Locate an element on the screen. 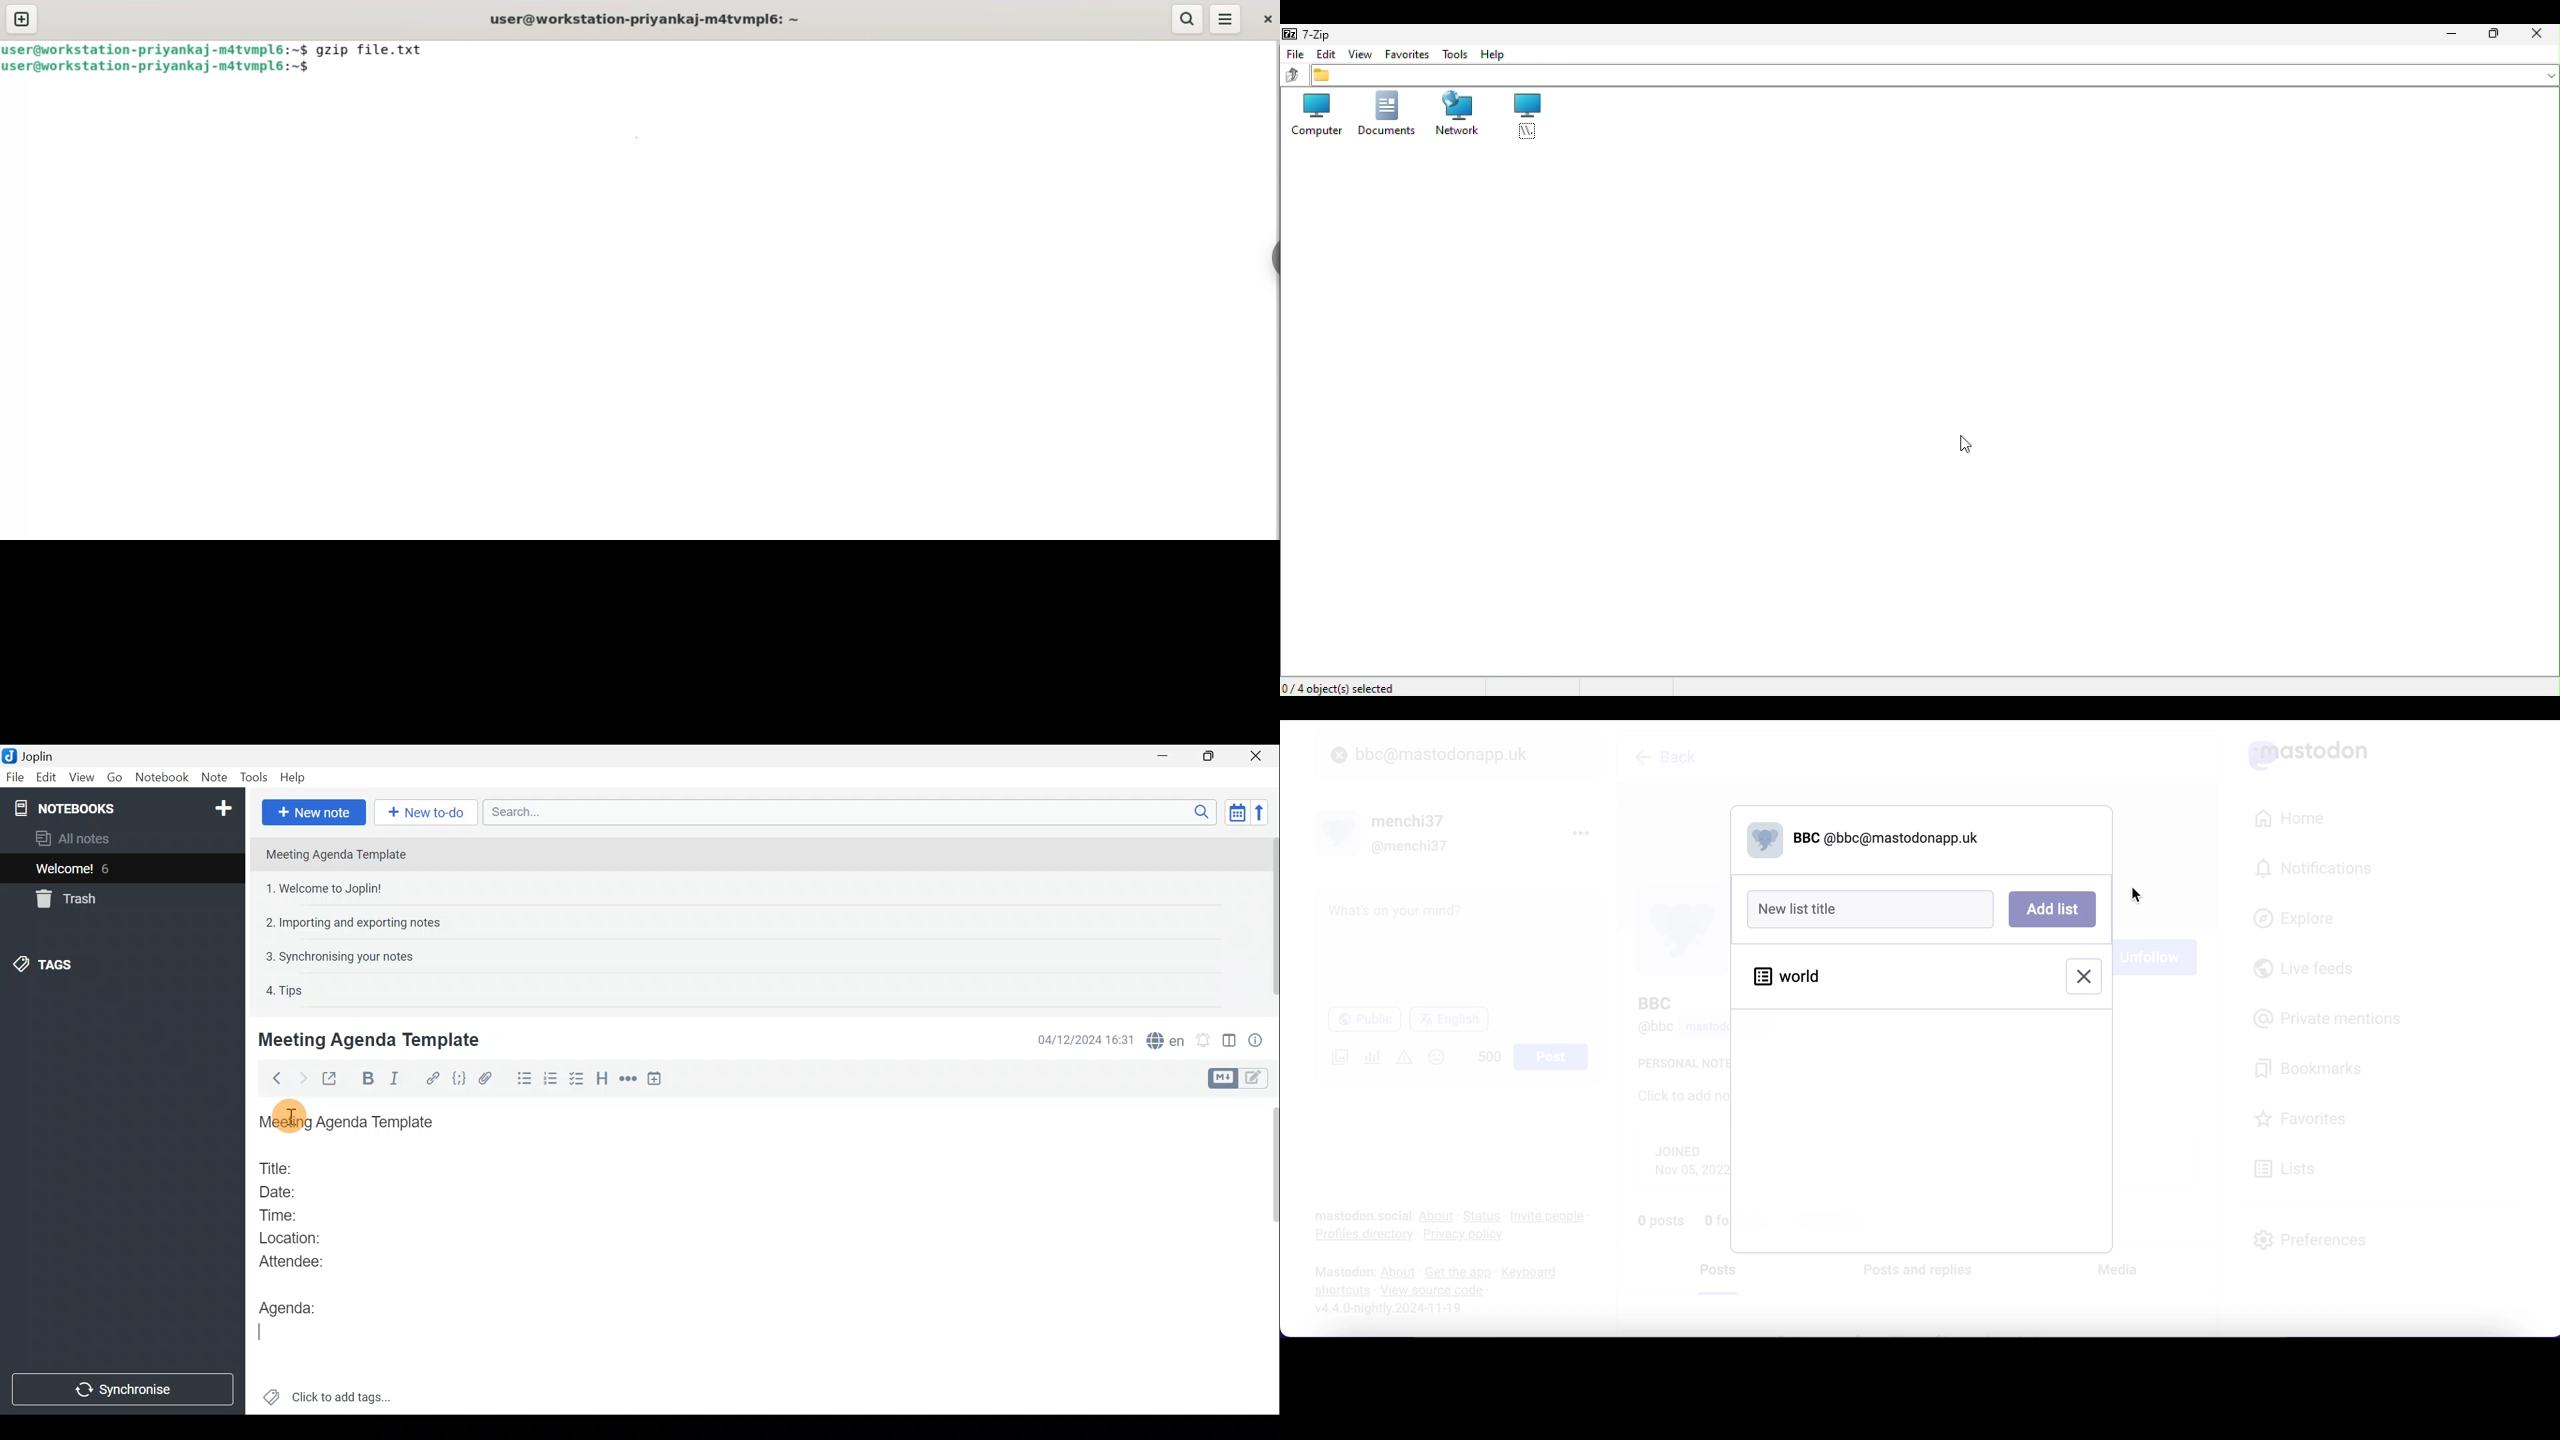 Image resolution: width=2576 pixels, height=1456 pixels. Location: is located at coordinates (295, 1239).